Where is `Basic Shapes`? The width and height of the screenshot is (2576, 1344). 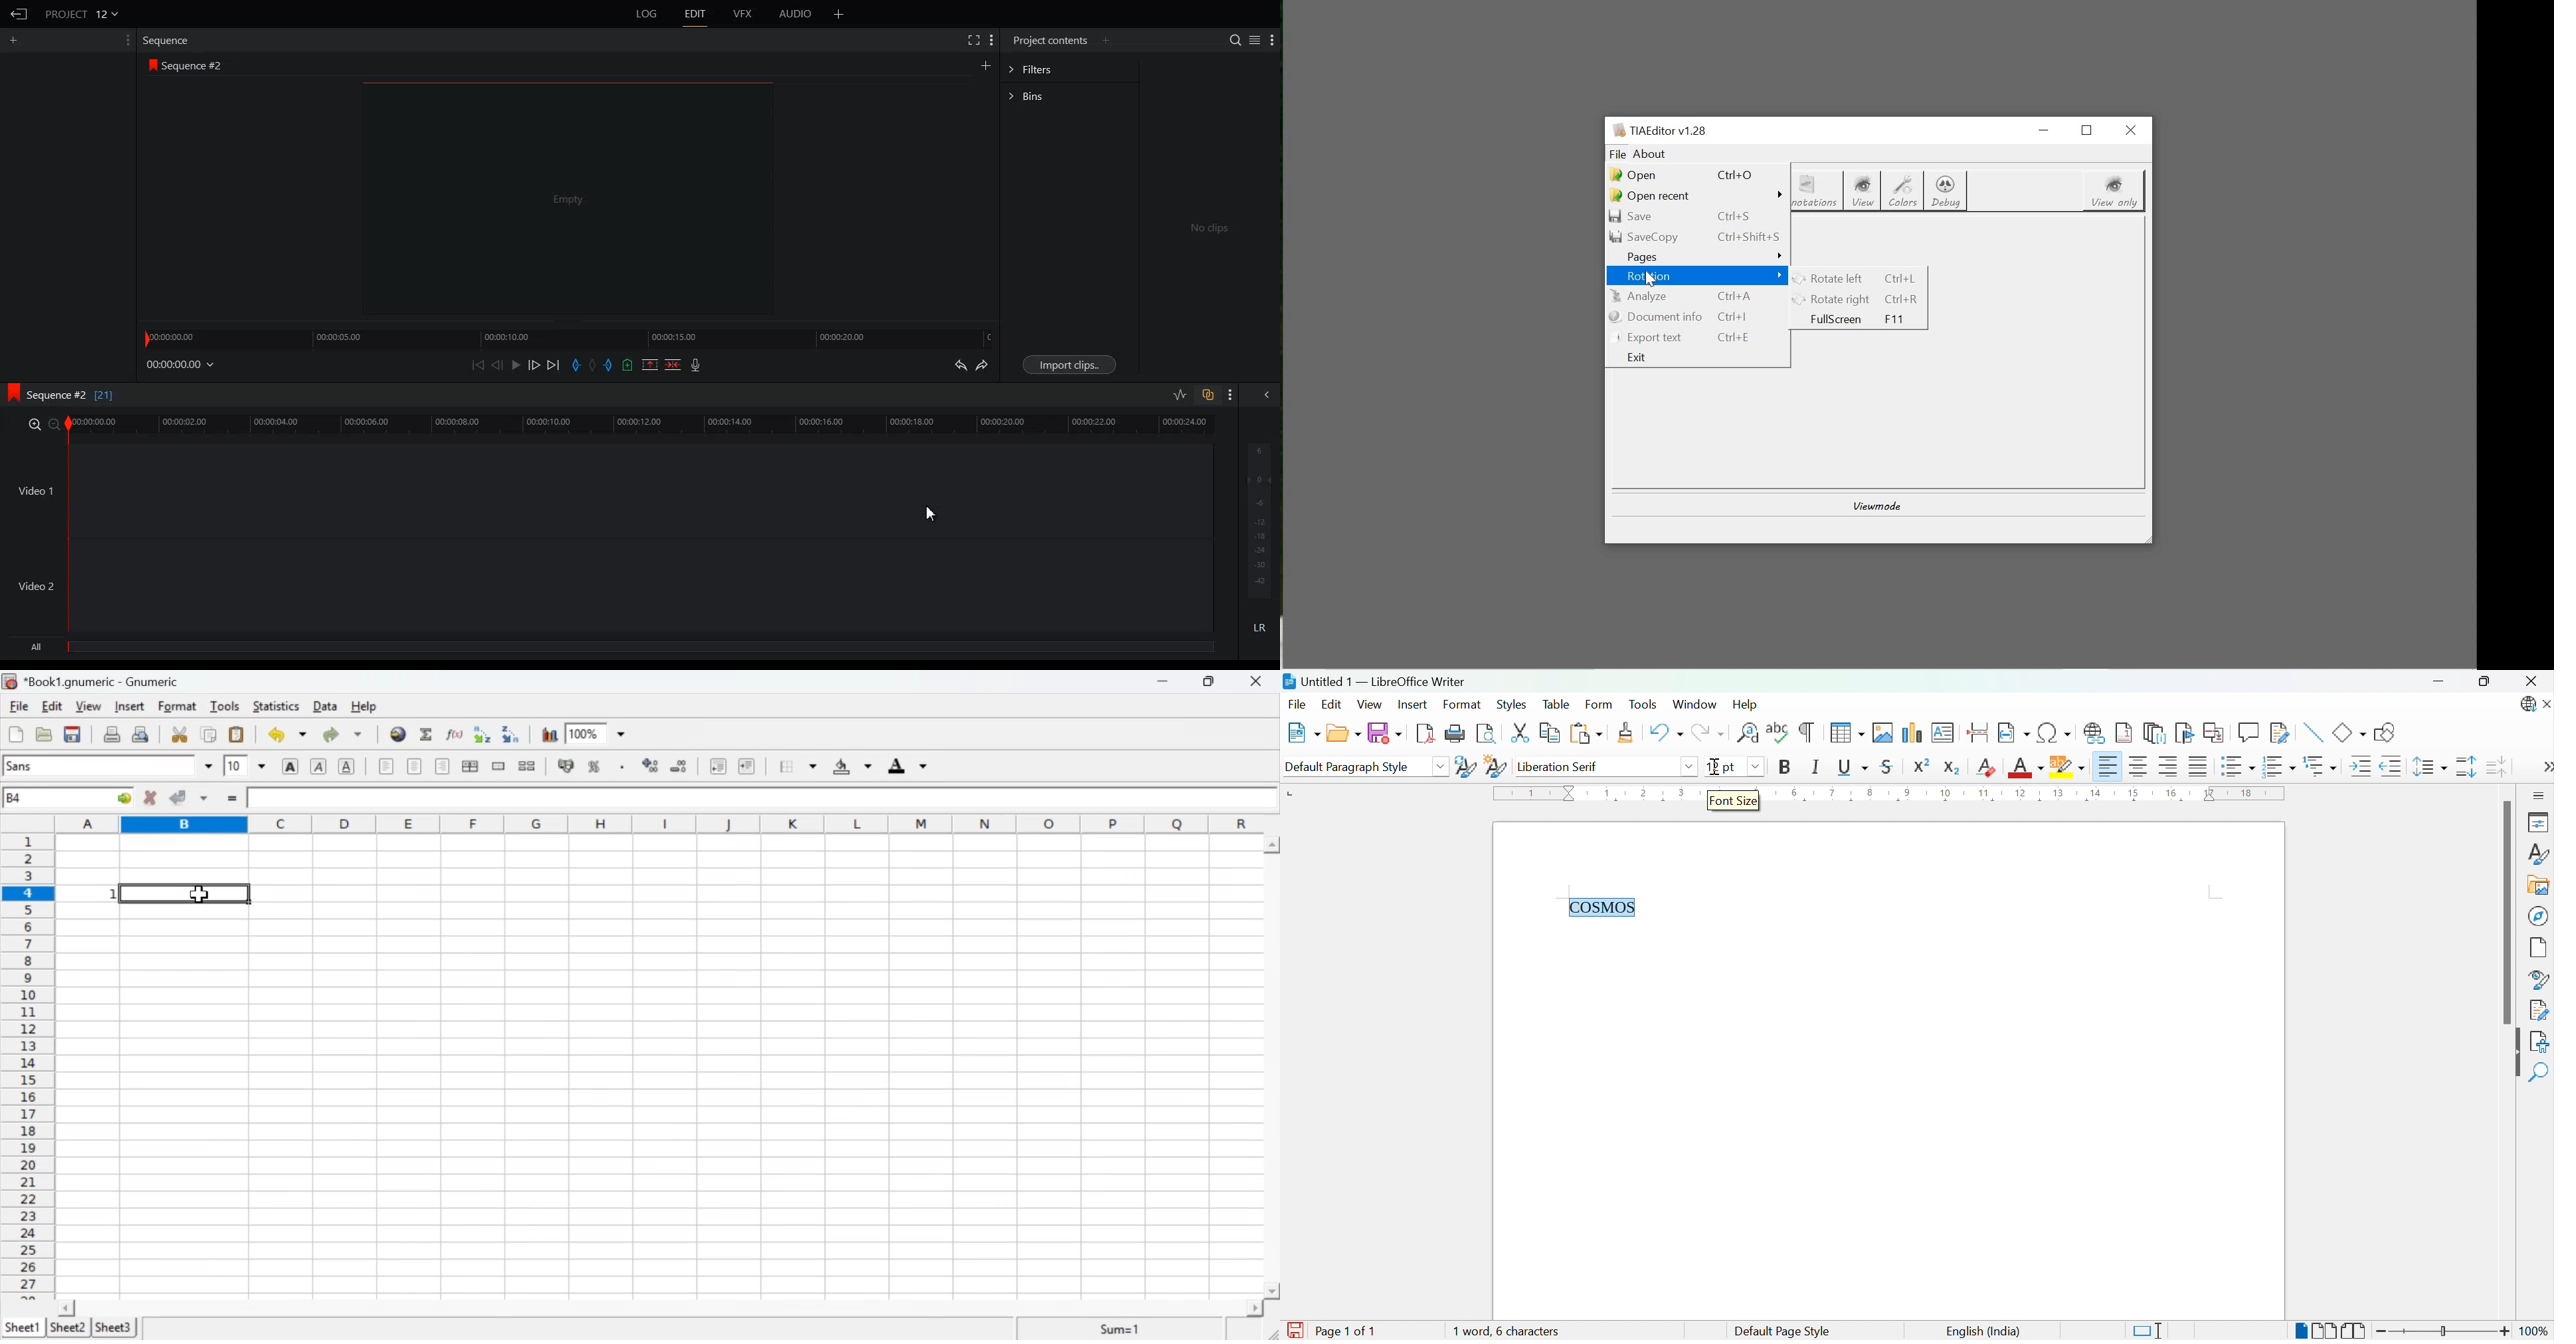
Basic Shapes is located at coordinates (2349, 732).